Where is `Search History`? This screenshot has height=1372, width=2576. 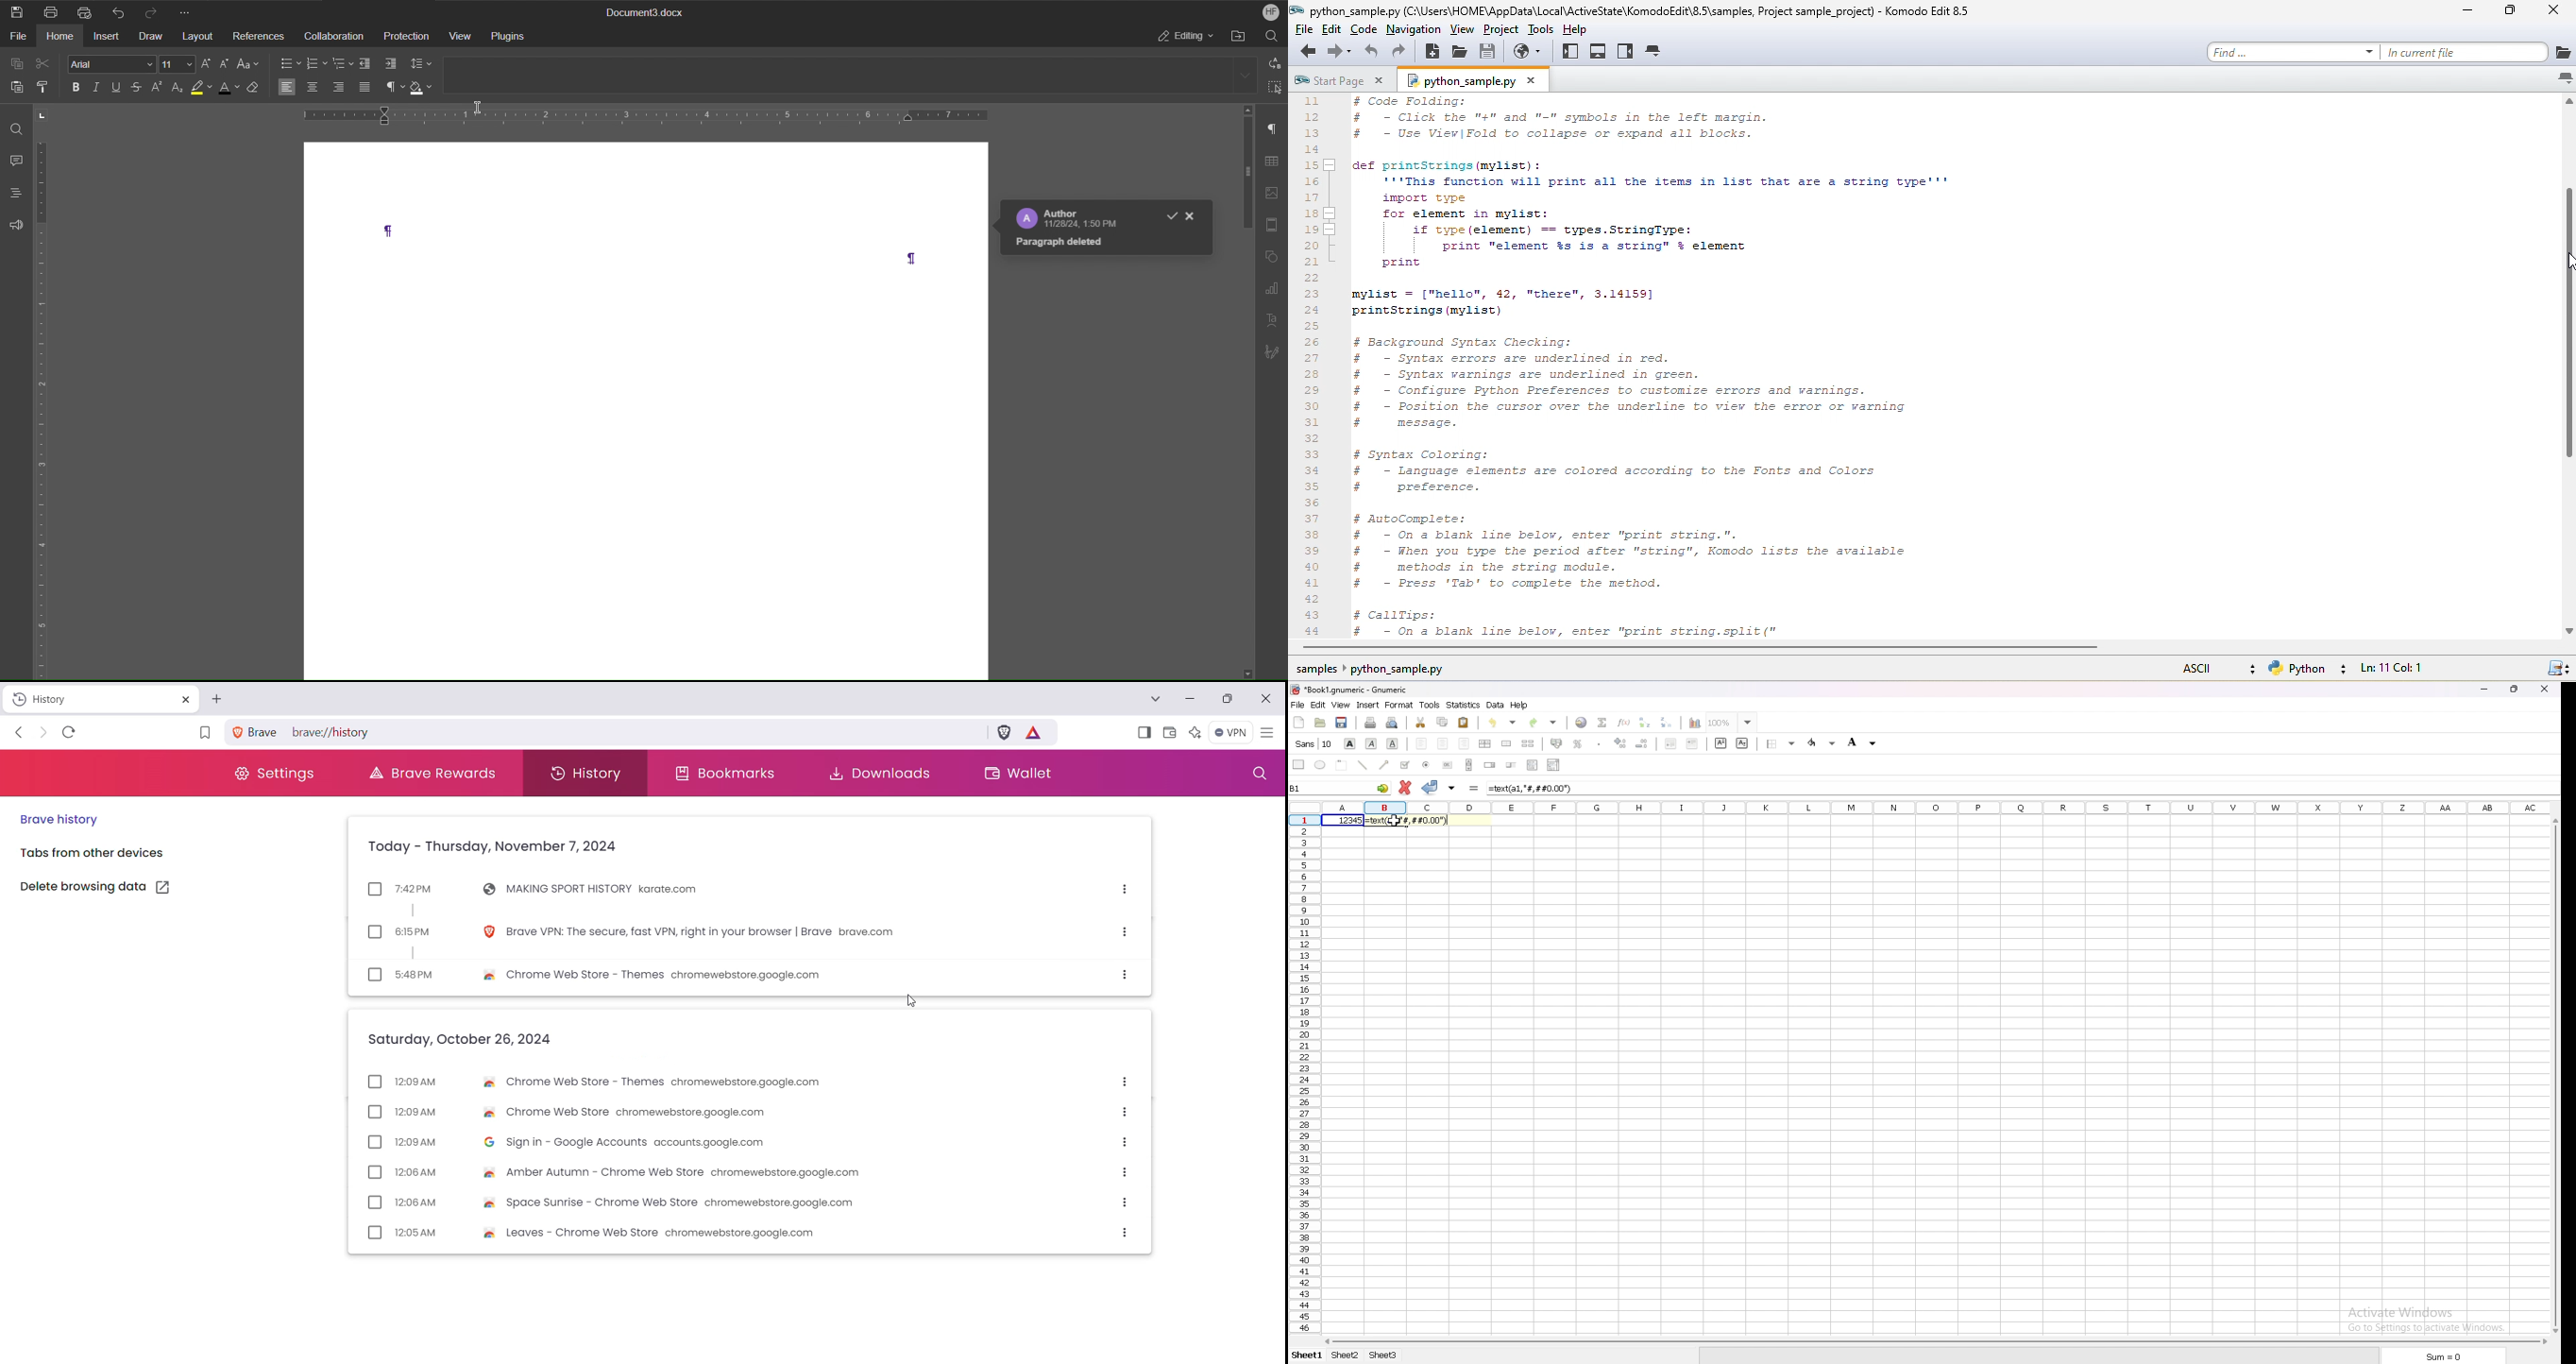
Search History is located at coordinates (1261, 774).